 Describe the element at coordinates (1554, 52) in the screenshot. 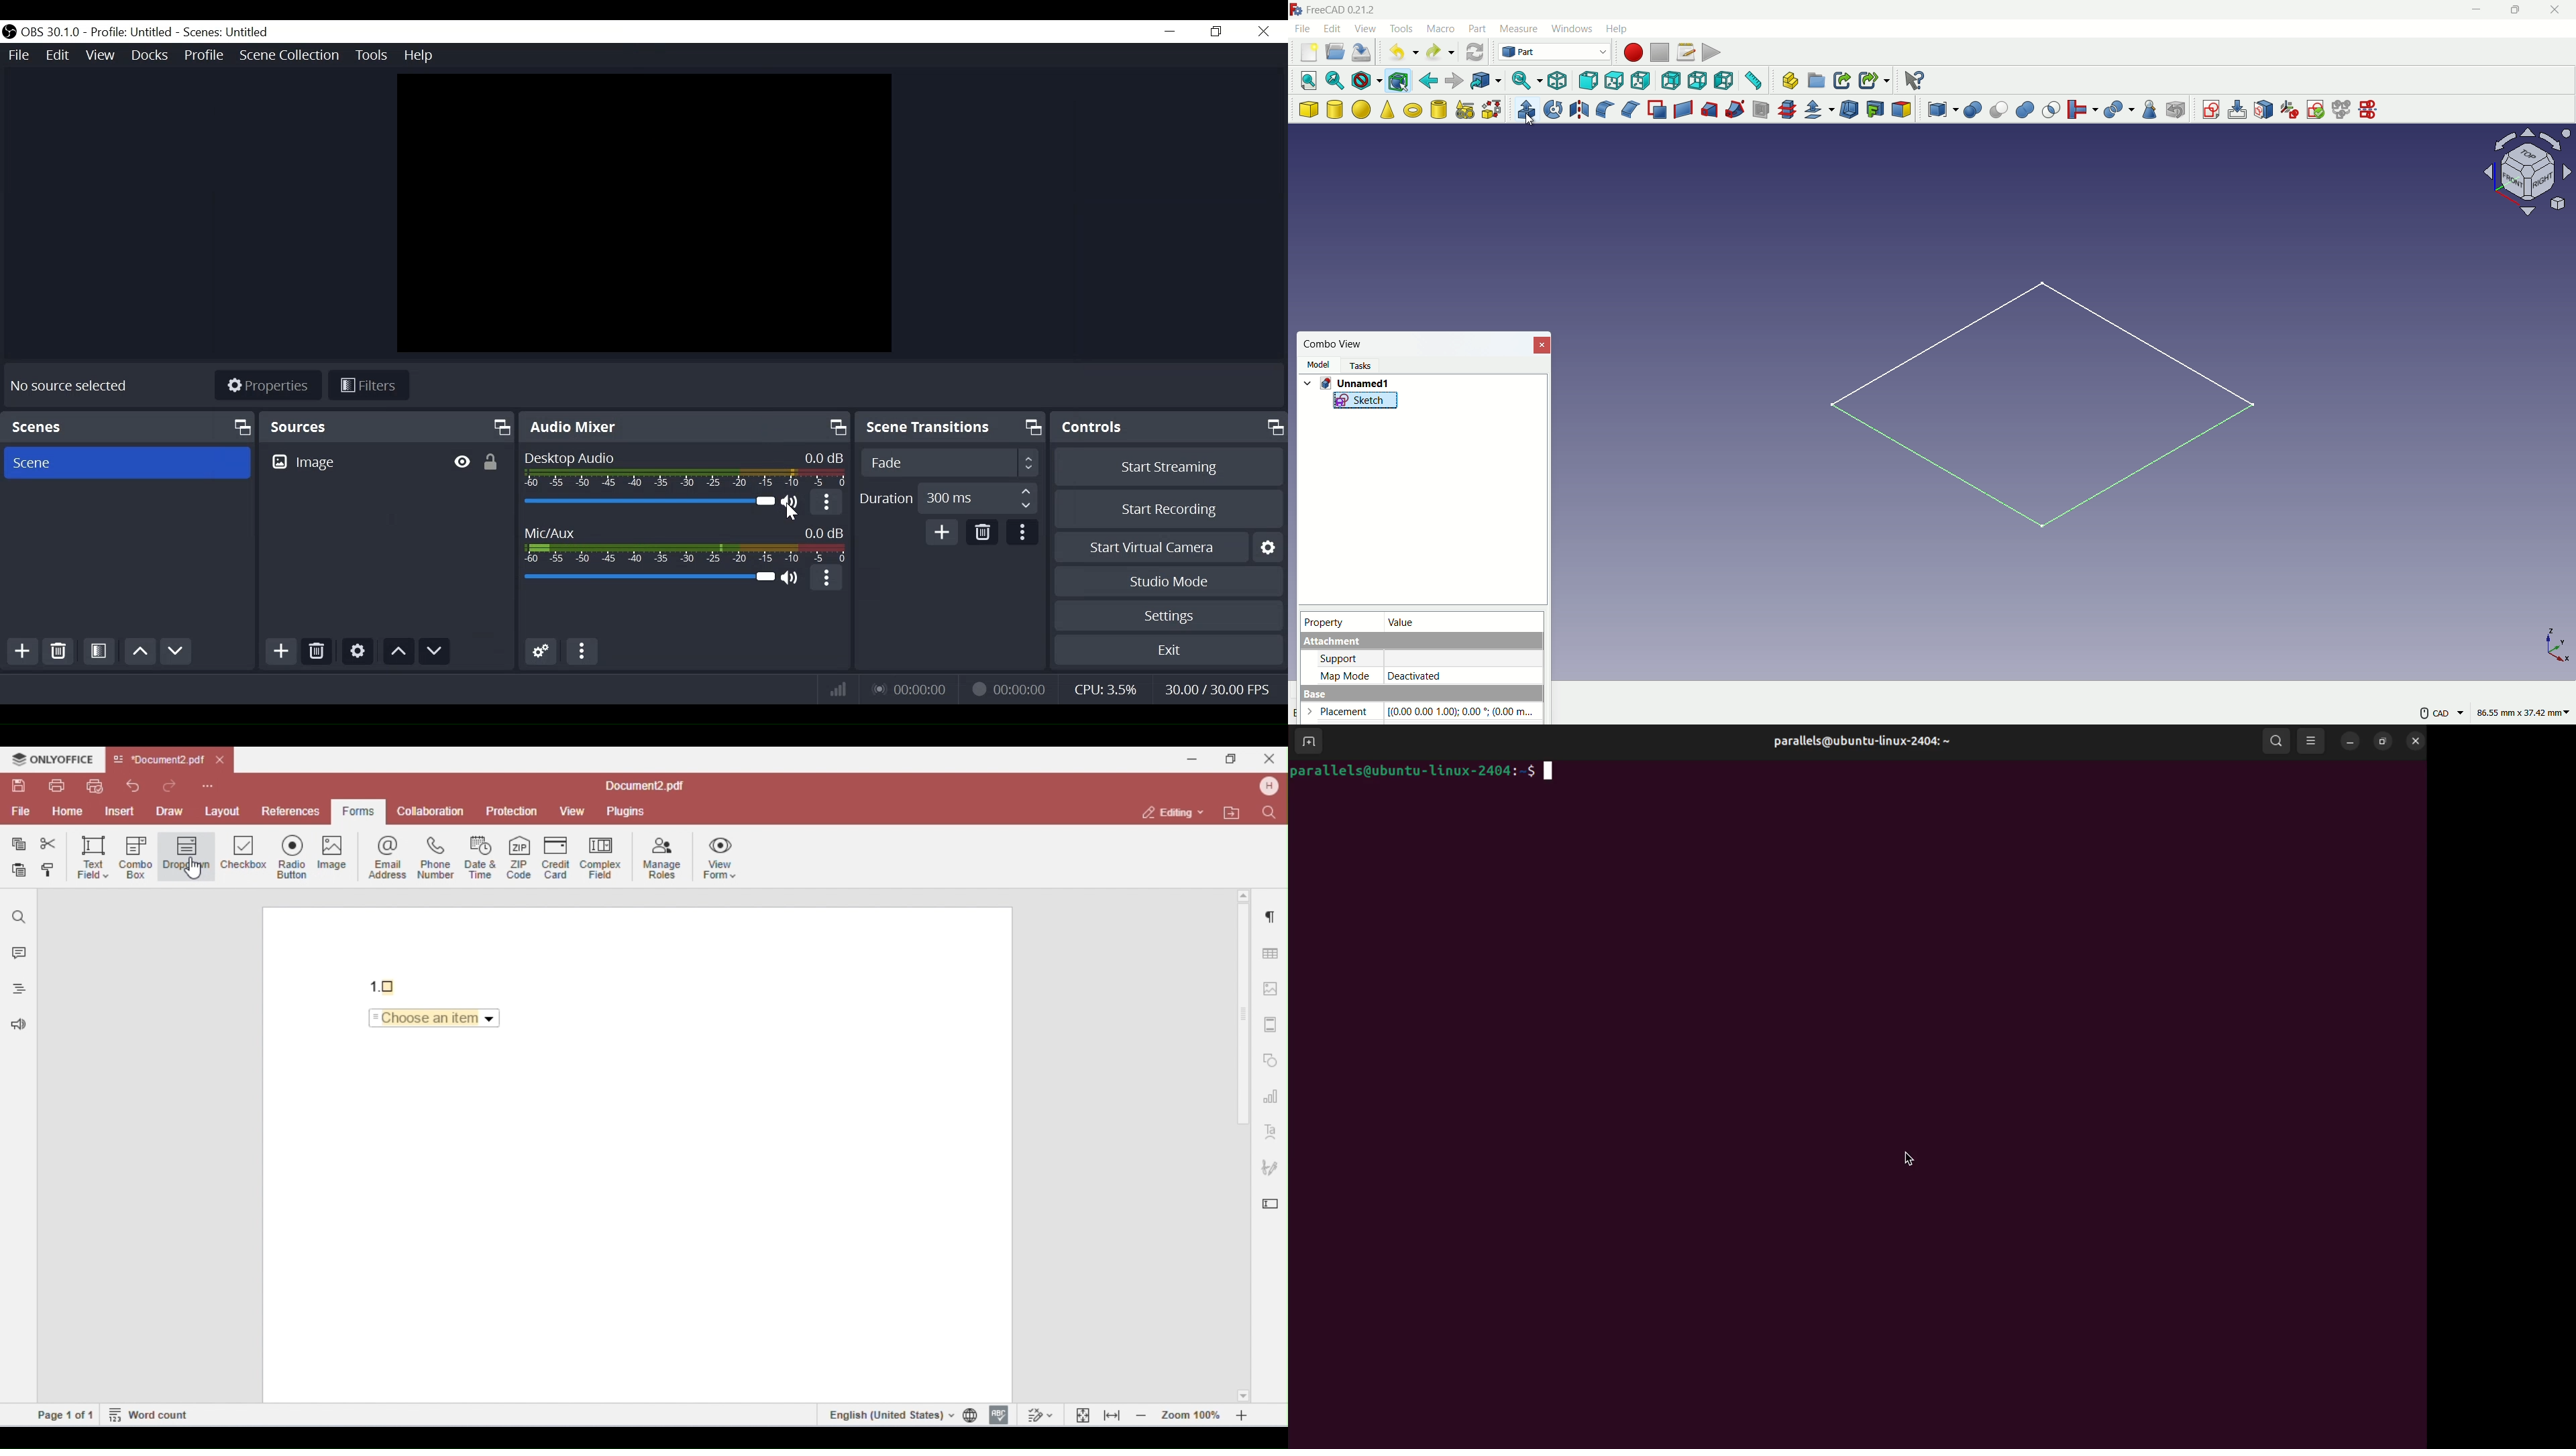

I see `switch workbenches` at that location.